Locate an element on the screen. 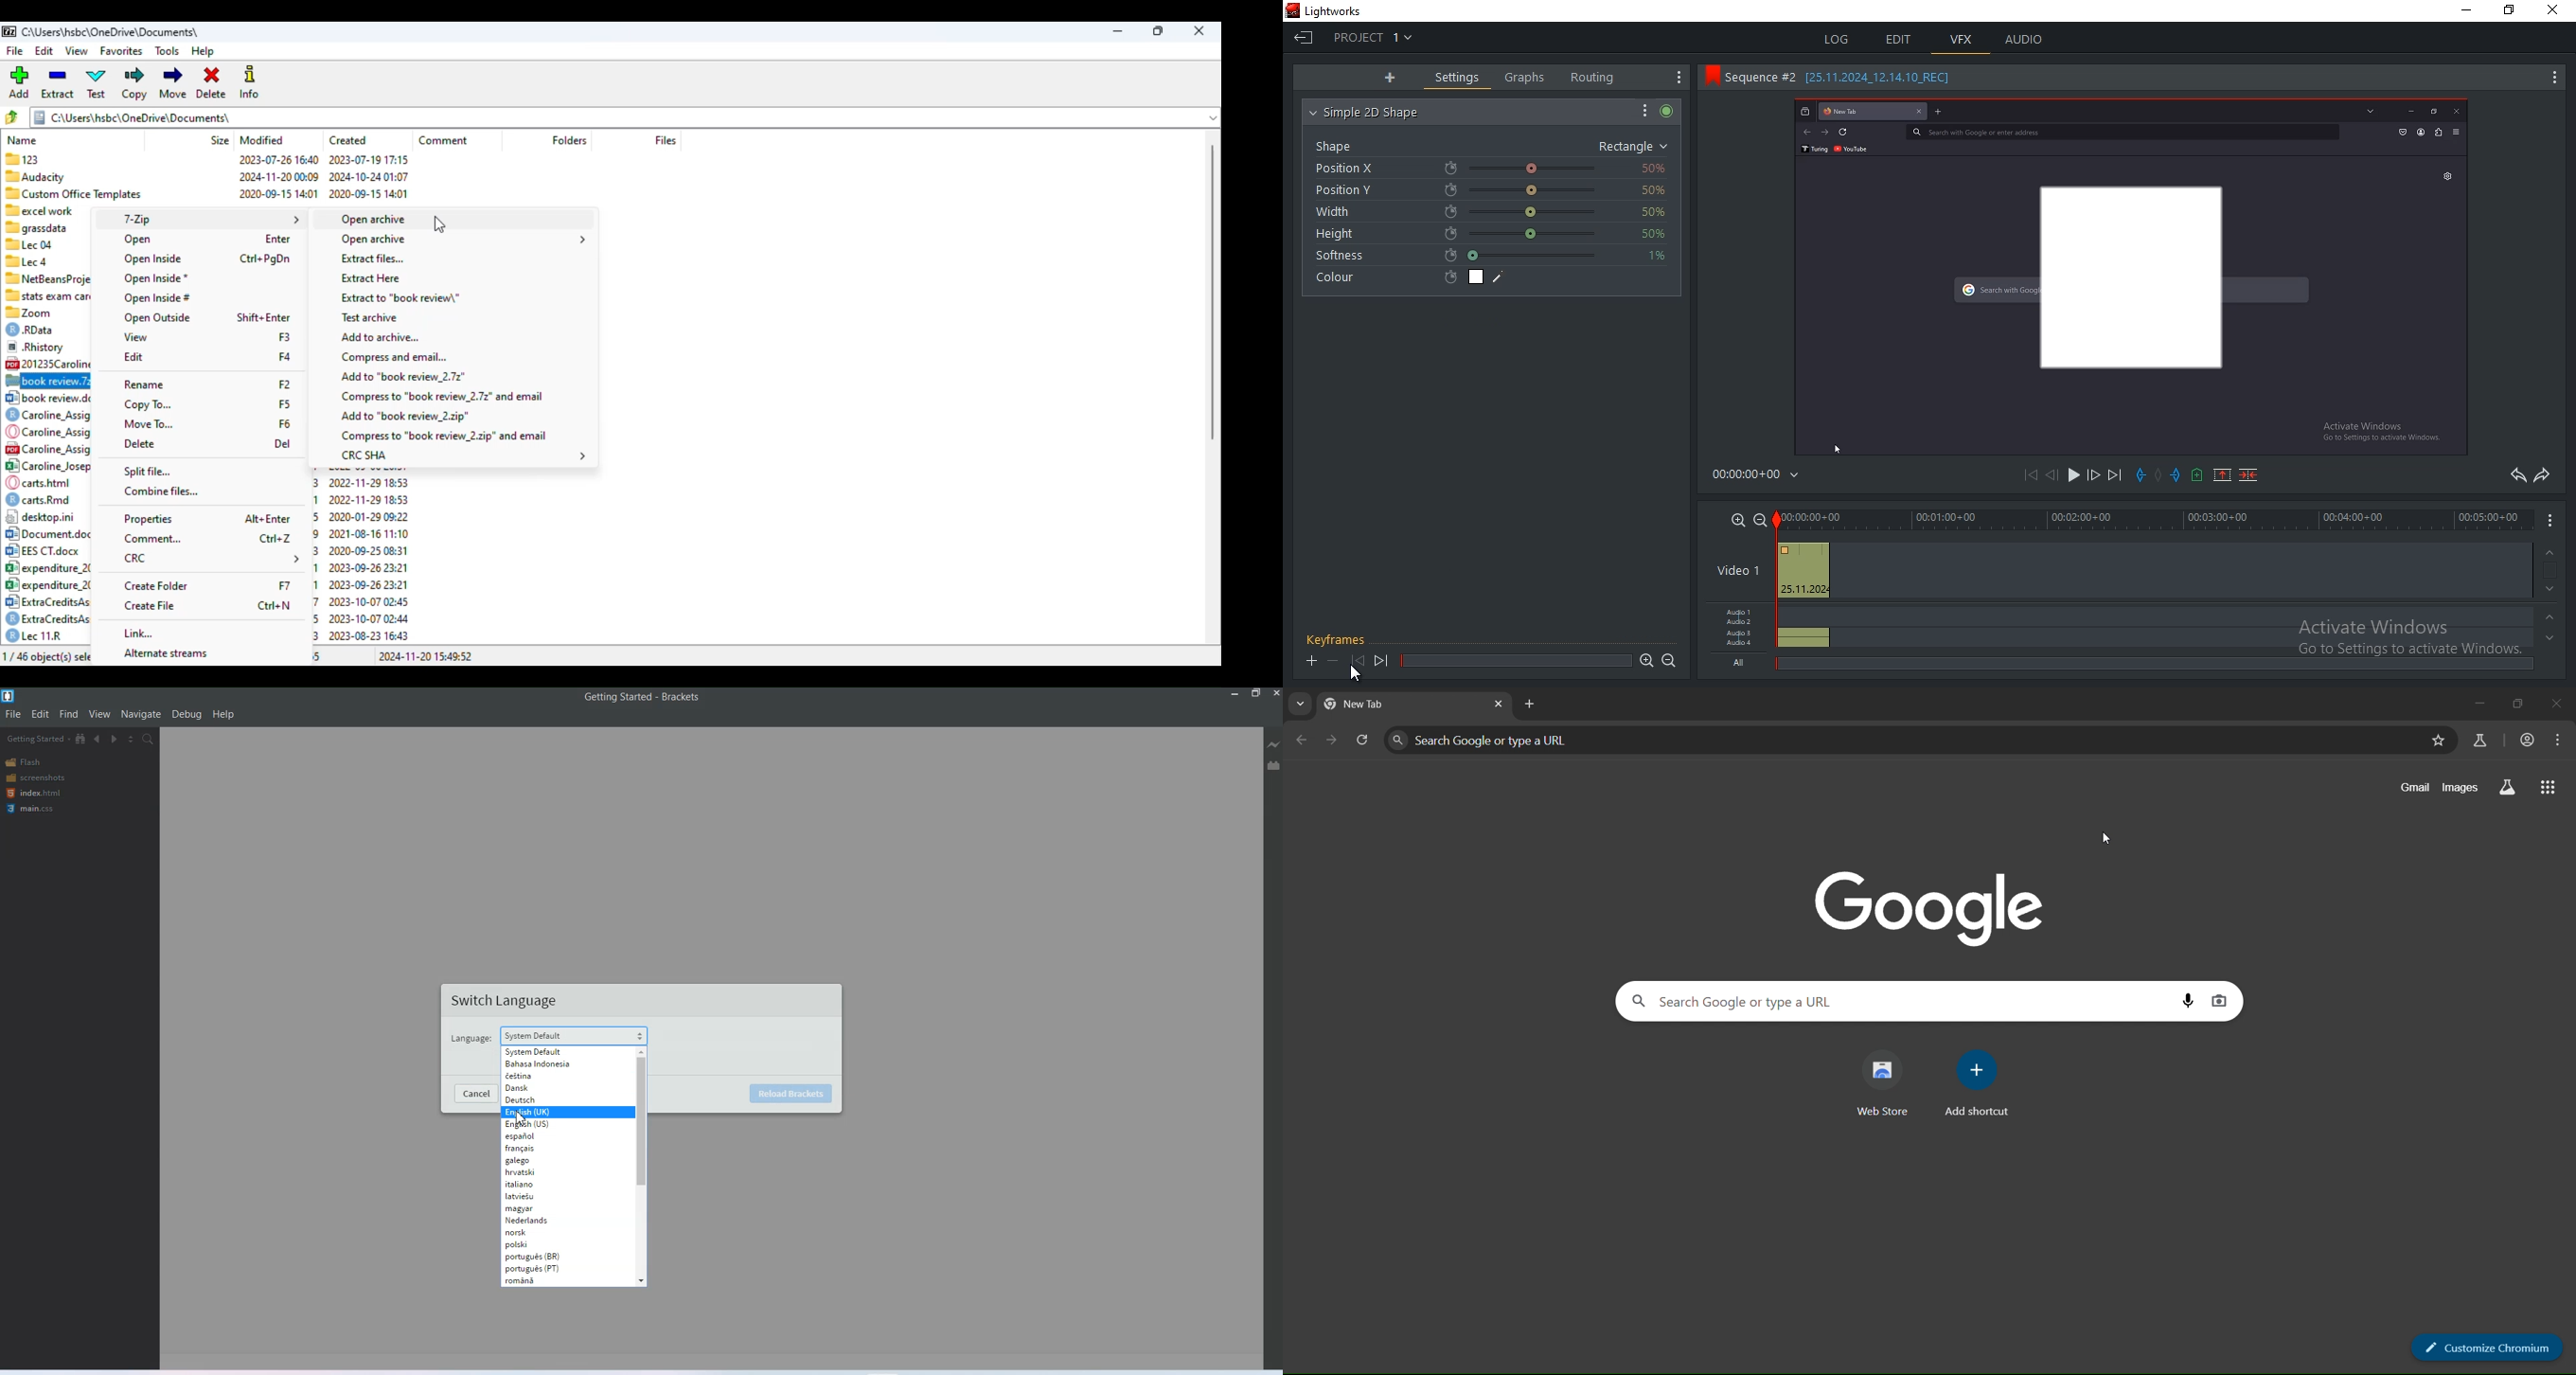 The width and height of the screenshot is (2576, 1400). simple 2d shape is located at coordinates (1487, 112).